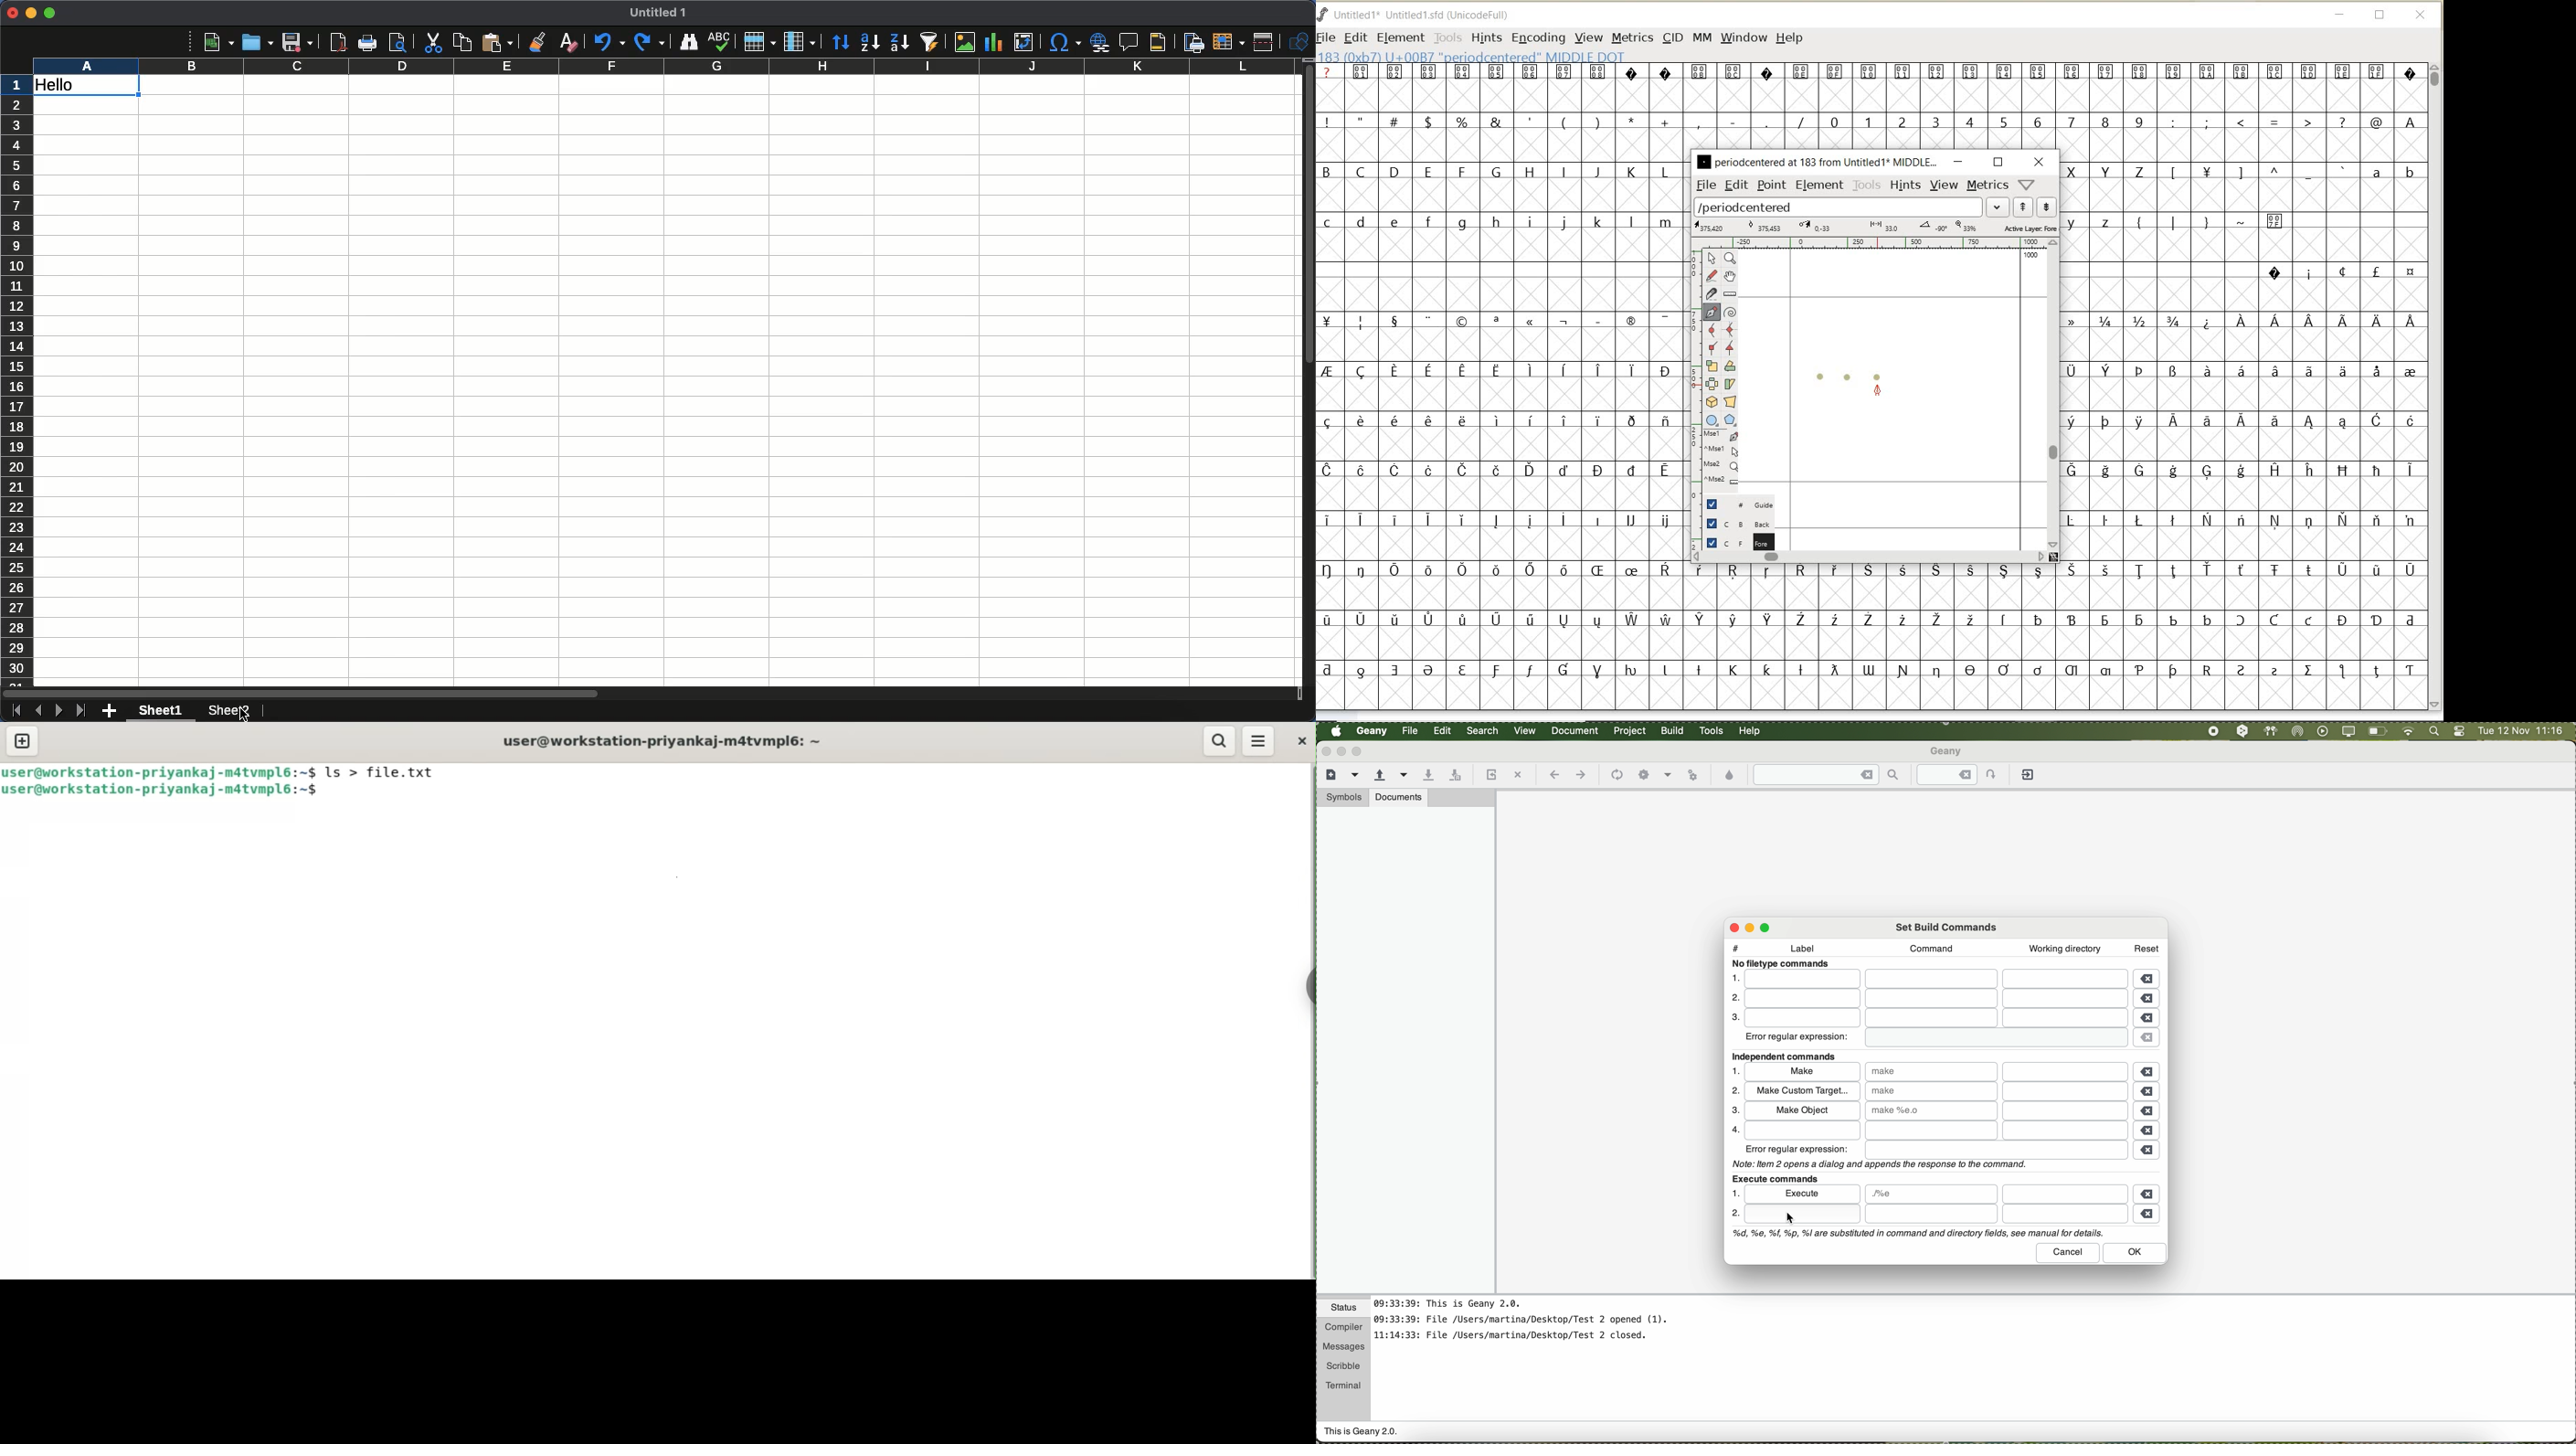 This screenshot has height=1456, width=2576. Describe the element at coordinates (247, 711) in the screenshot. I see `cusor` at that location.